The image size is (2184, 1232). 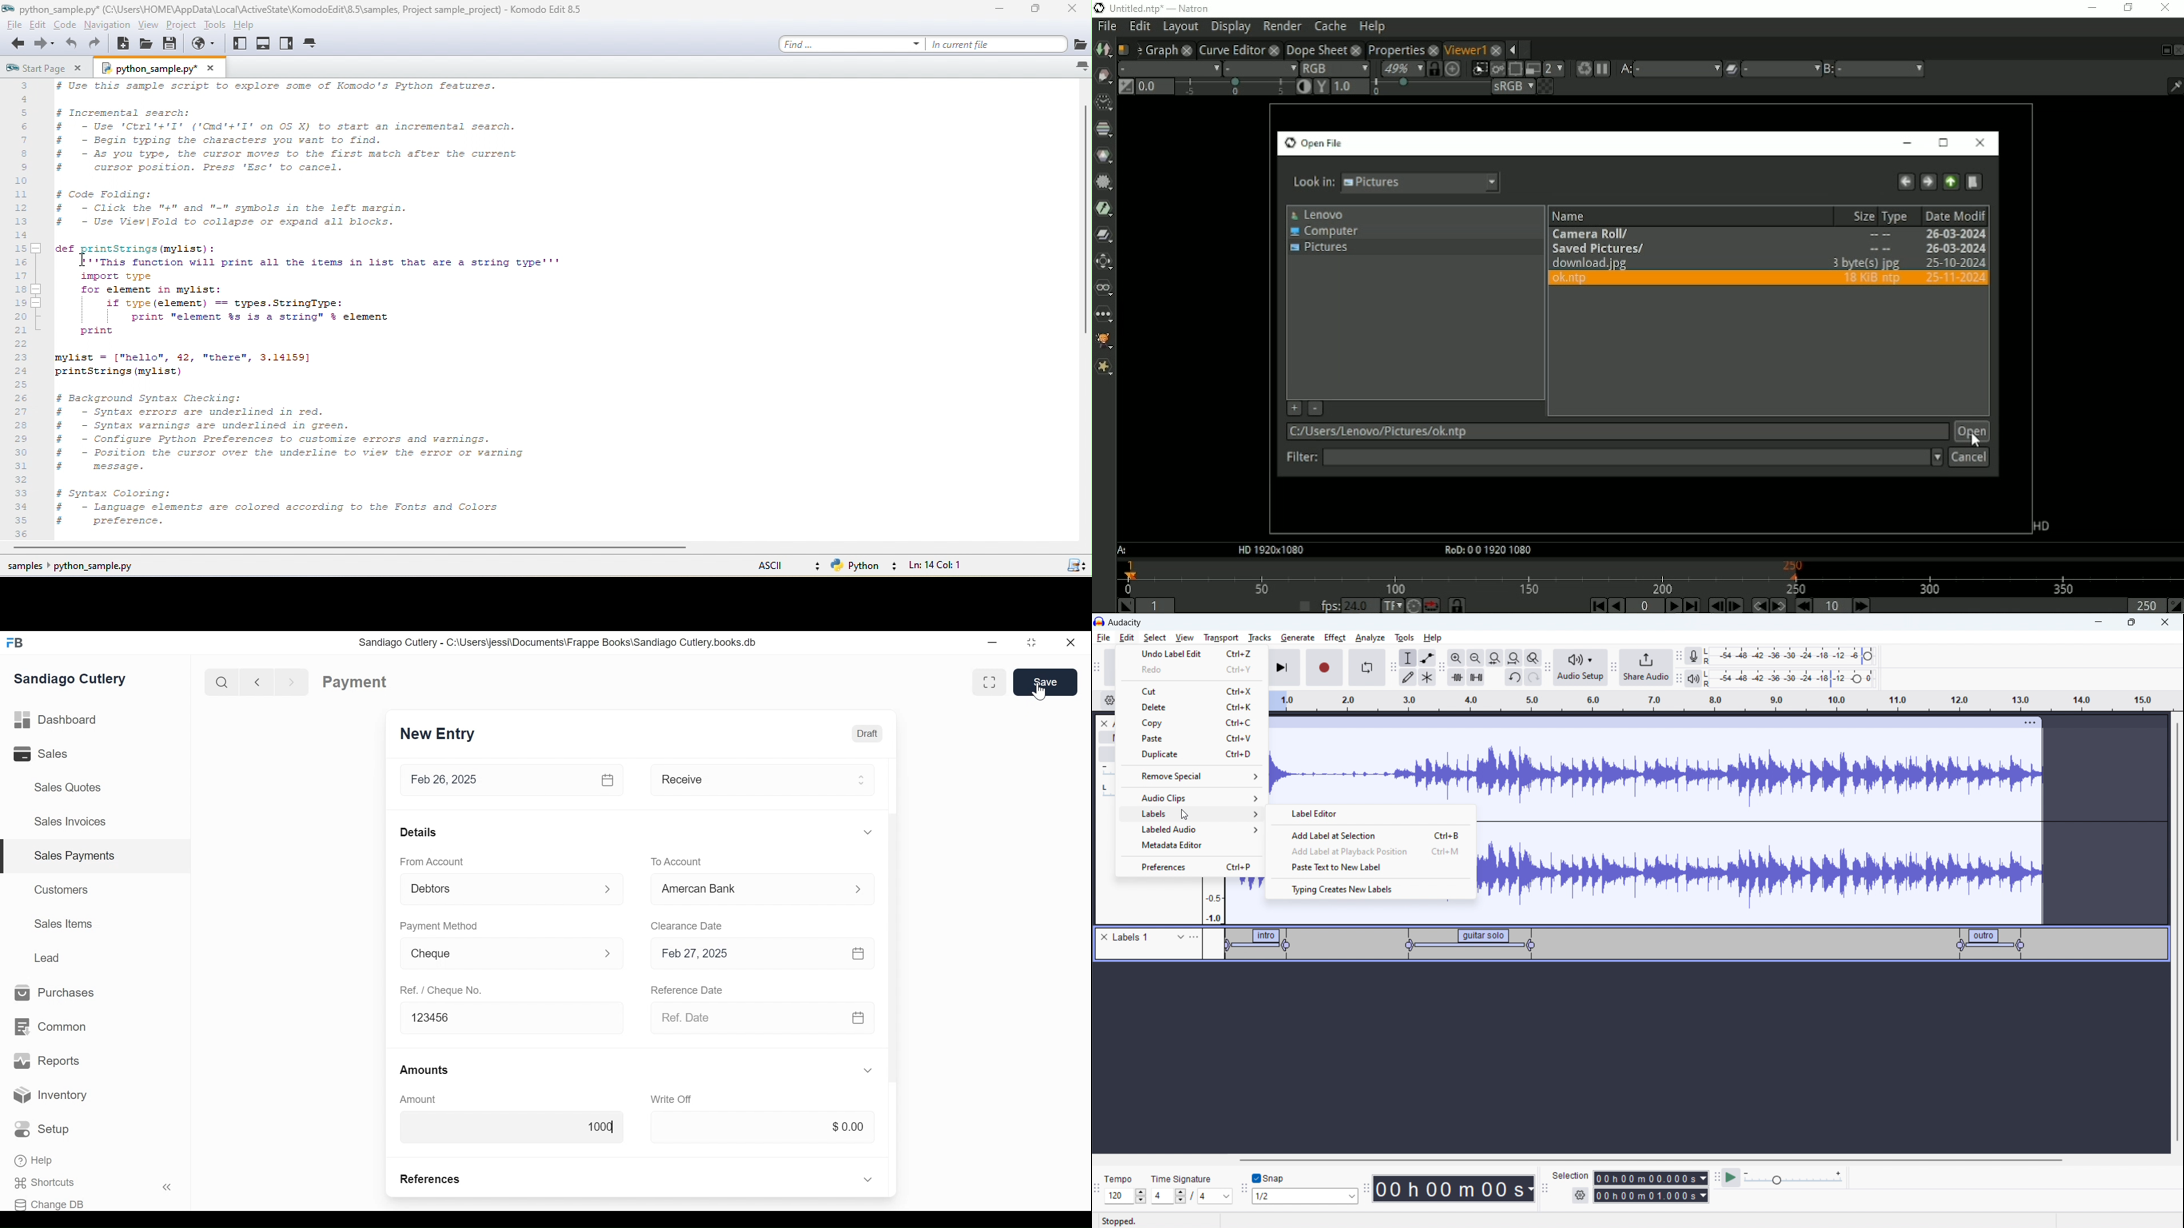 What do you see at coordinates (1369, 868) in the screenshot?
I see `paste text to new label` at bounding box center [1369, 868].